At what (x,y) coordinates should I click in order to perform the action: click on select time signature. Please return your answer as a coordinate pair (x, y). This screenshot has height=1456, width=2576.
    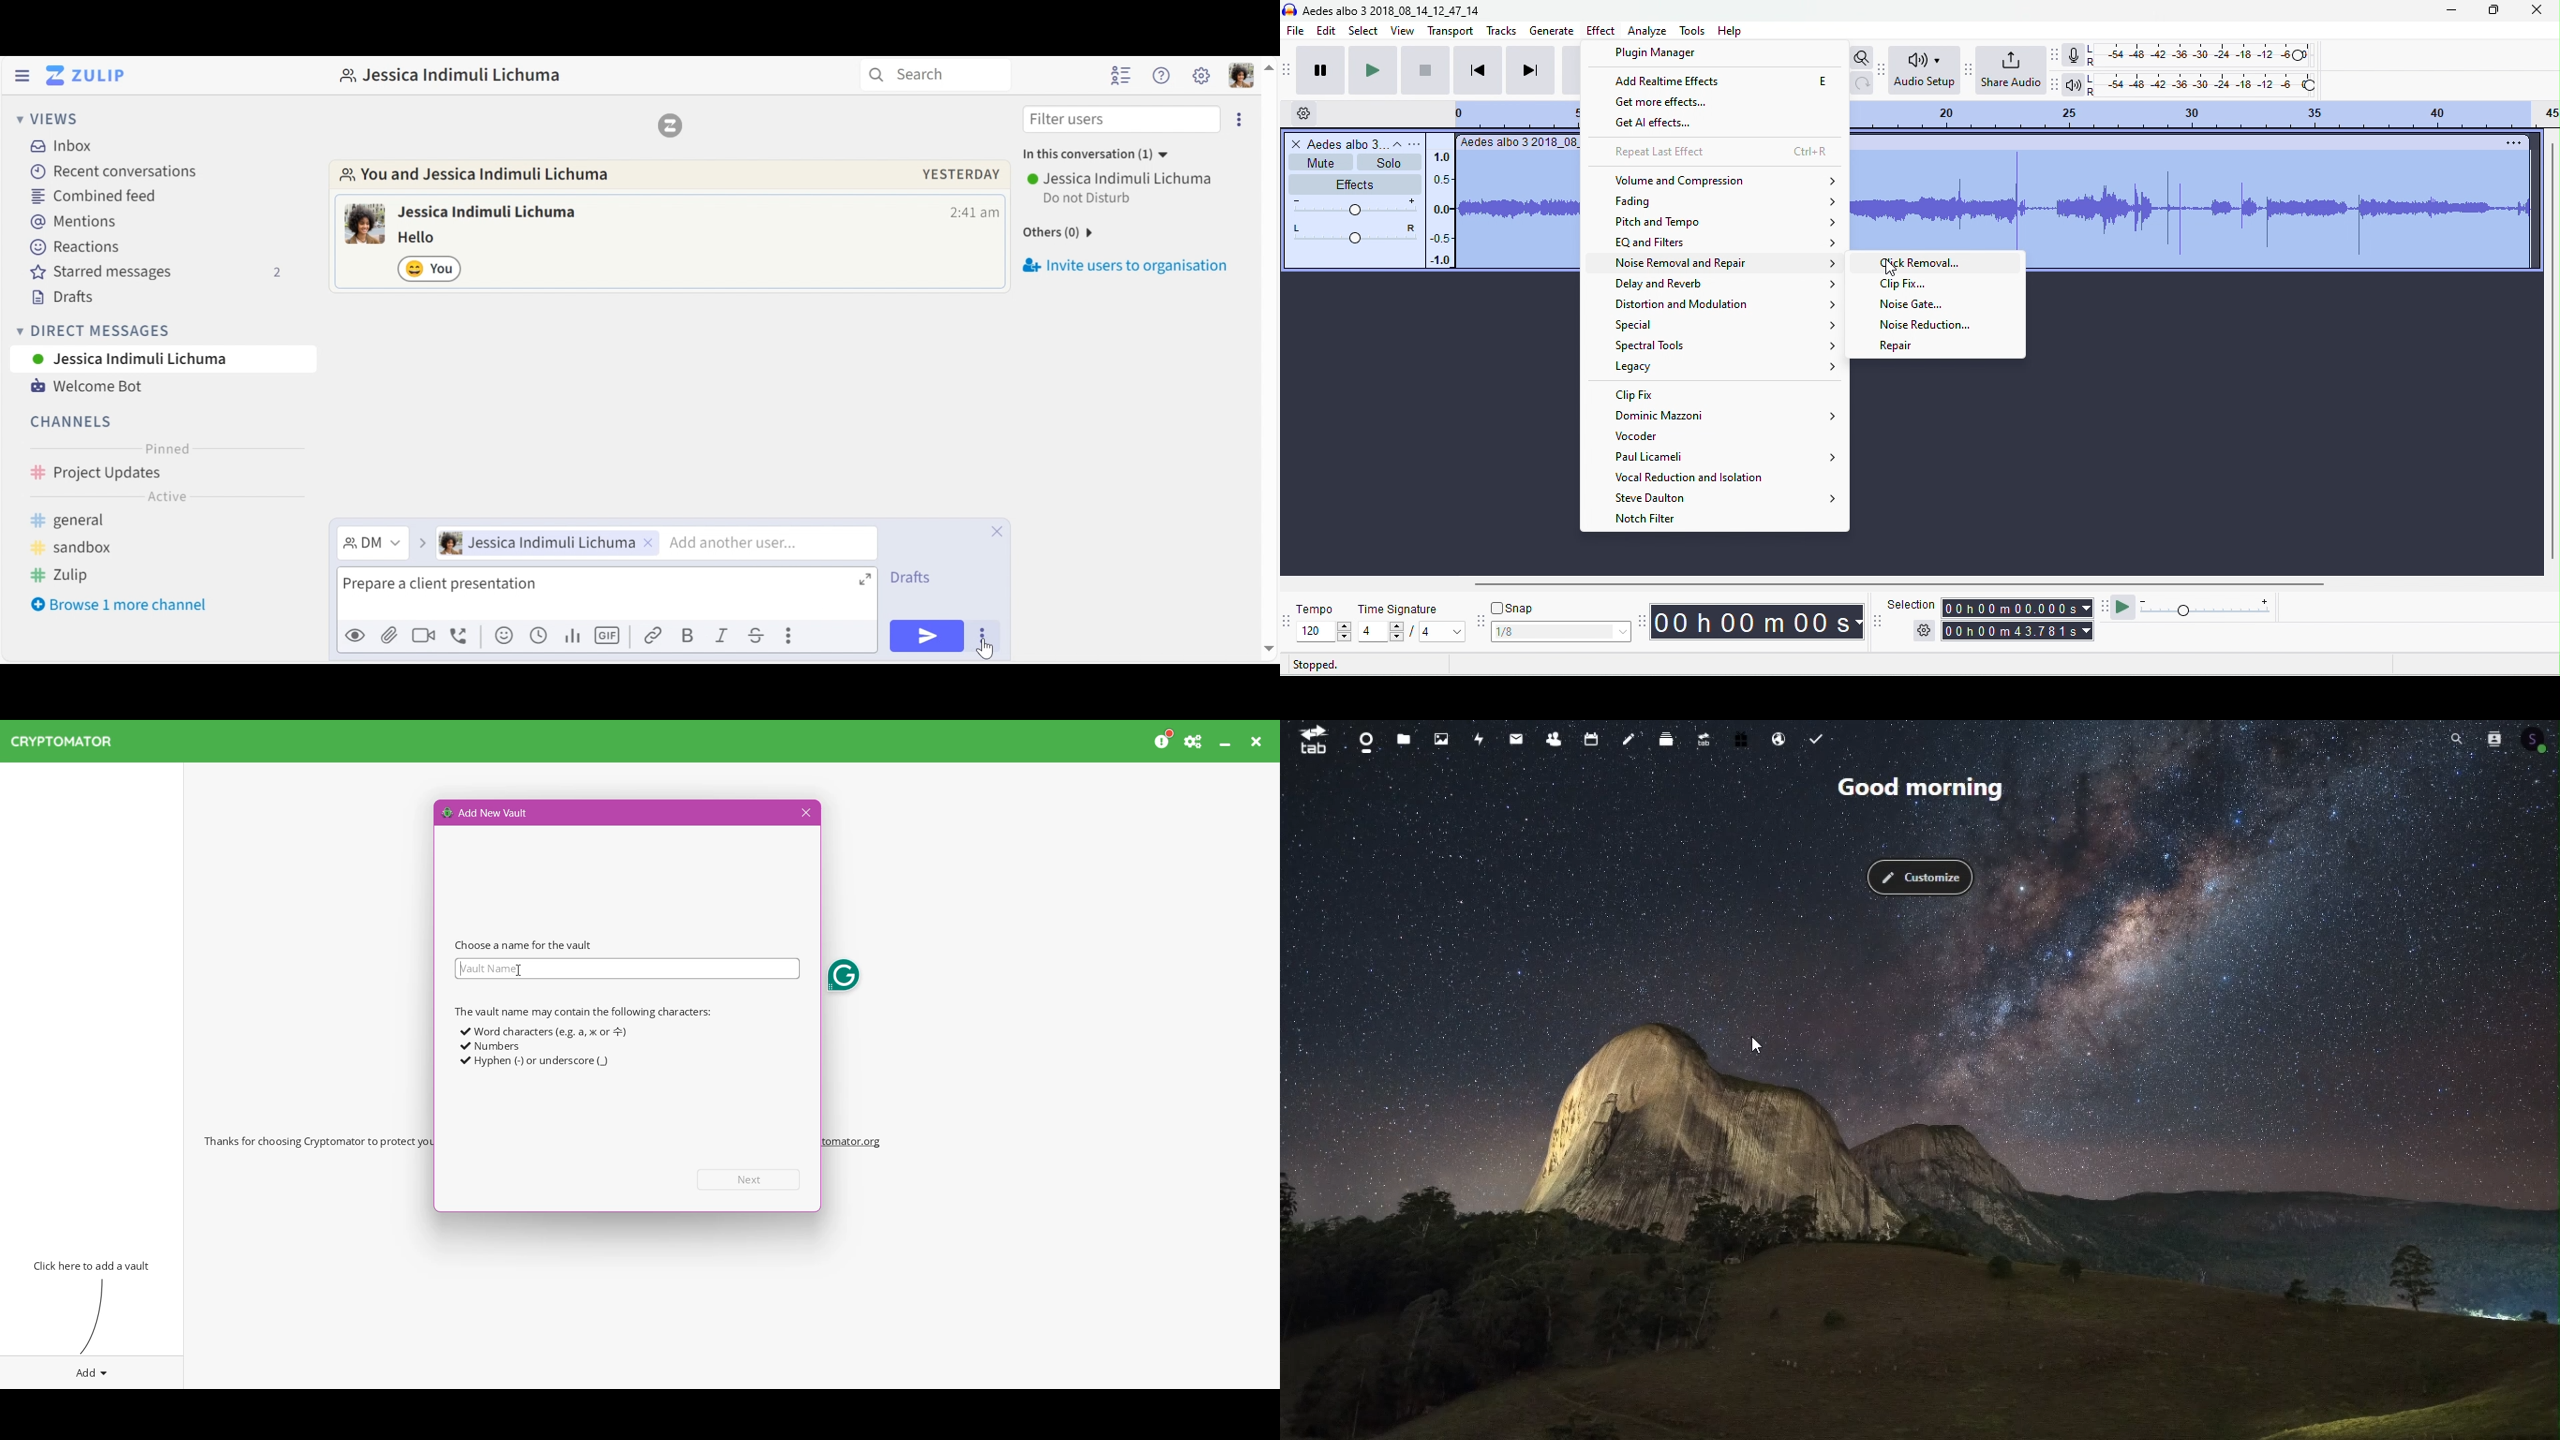
    Looking at the image, I should click on (1410, 633).